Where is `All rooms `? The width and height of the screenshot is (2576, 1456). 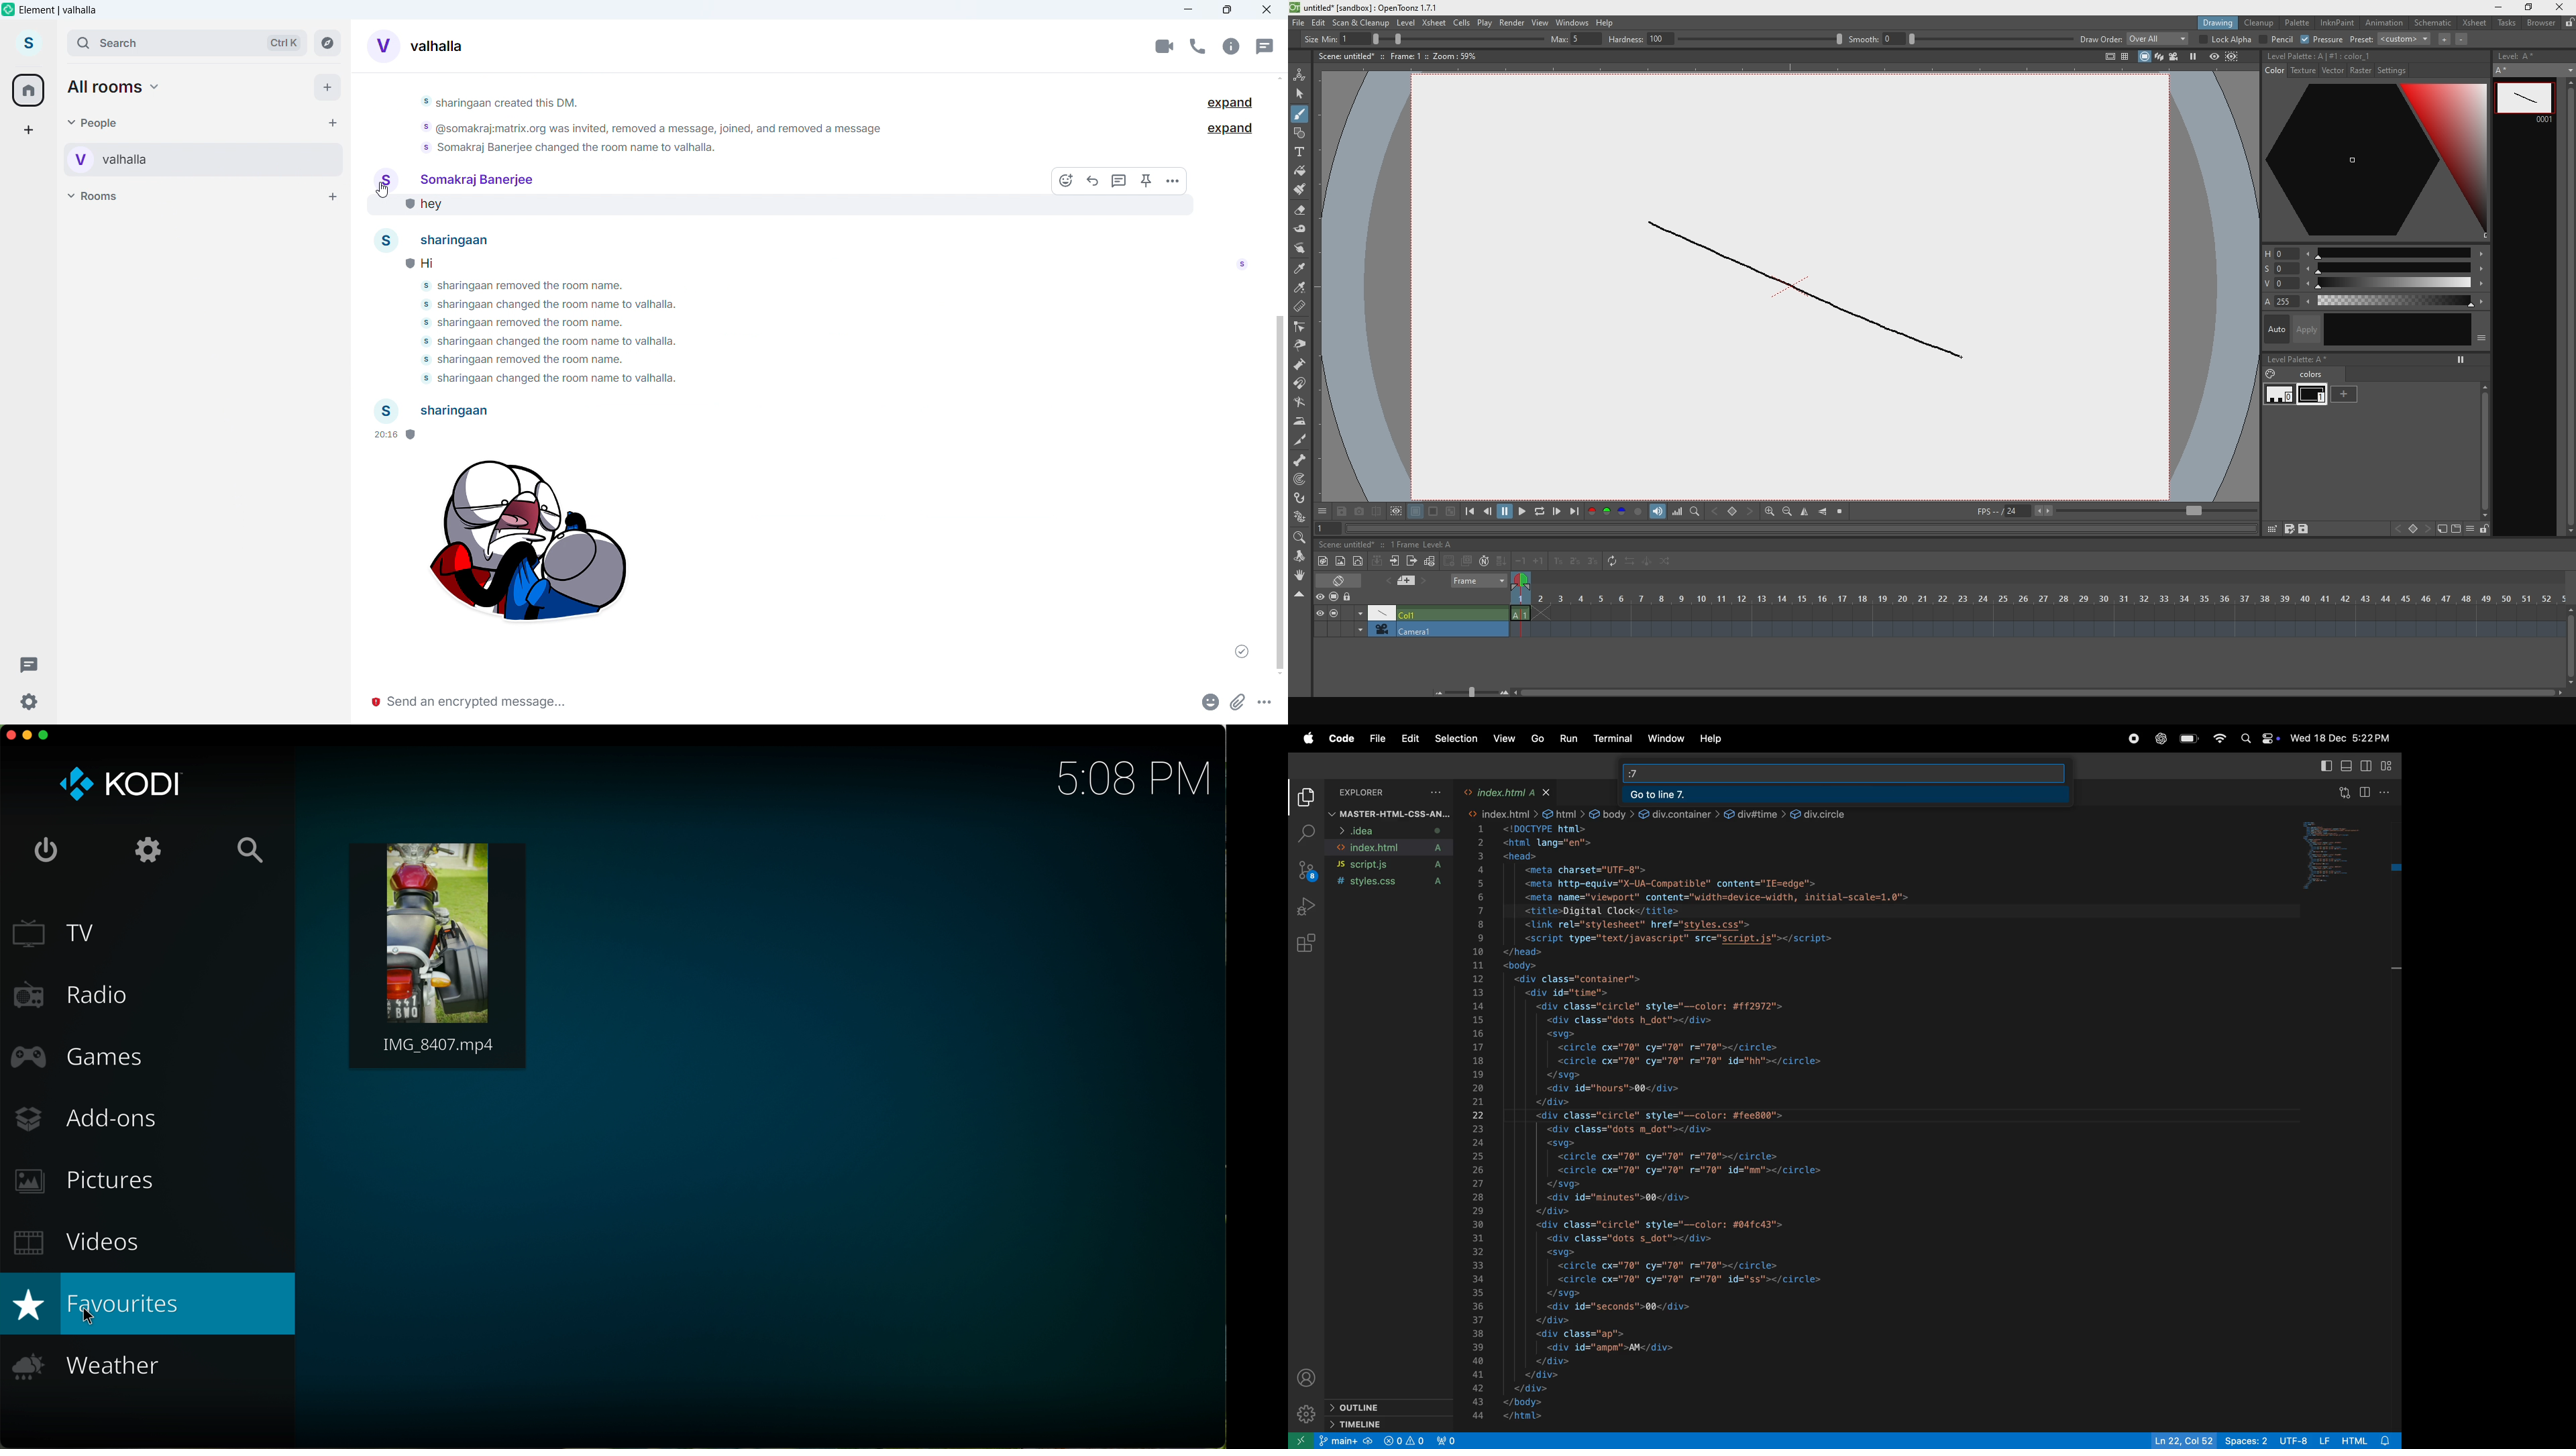 All rooms  is located at coordinates (115, 87).